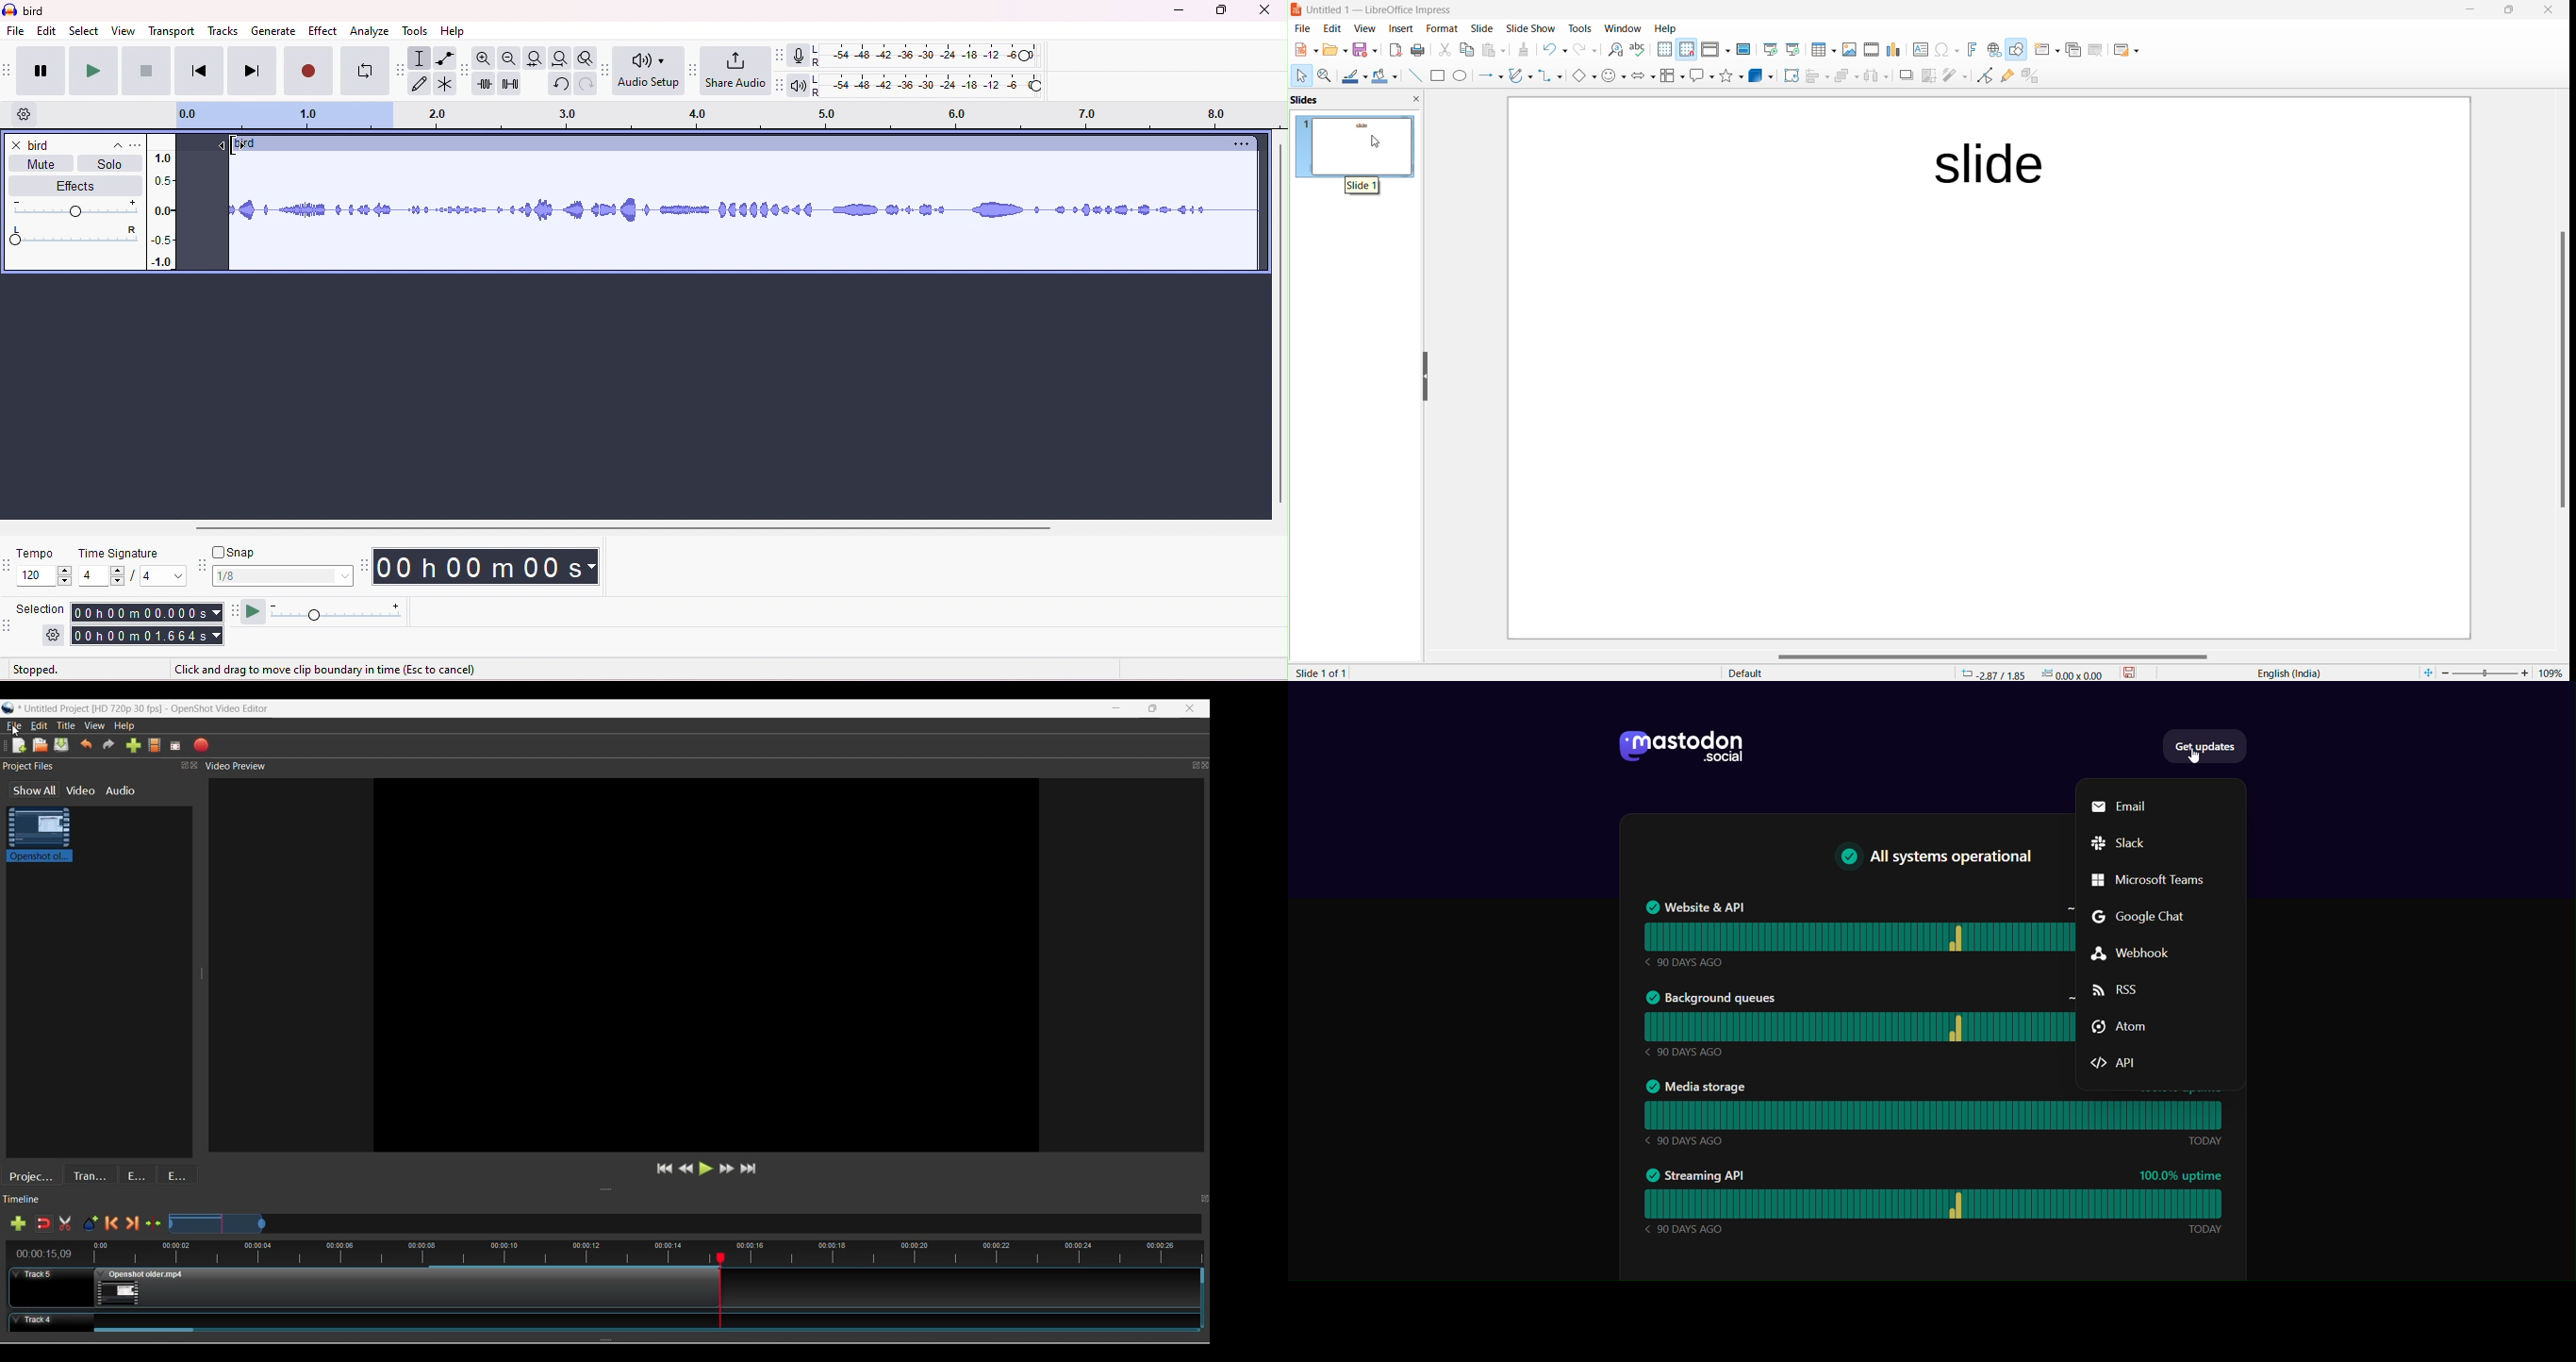 The image size is (2576, 1372). I want to click on Background queues Status, so click(1856, 1028).